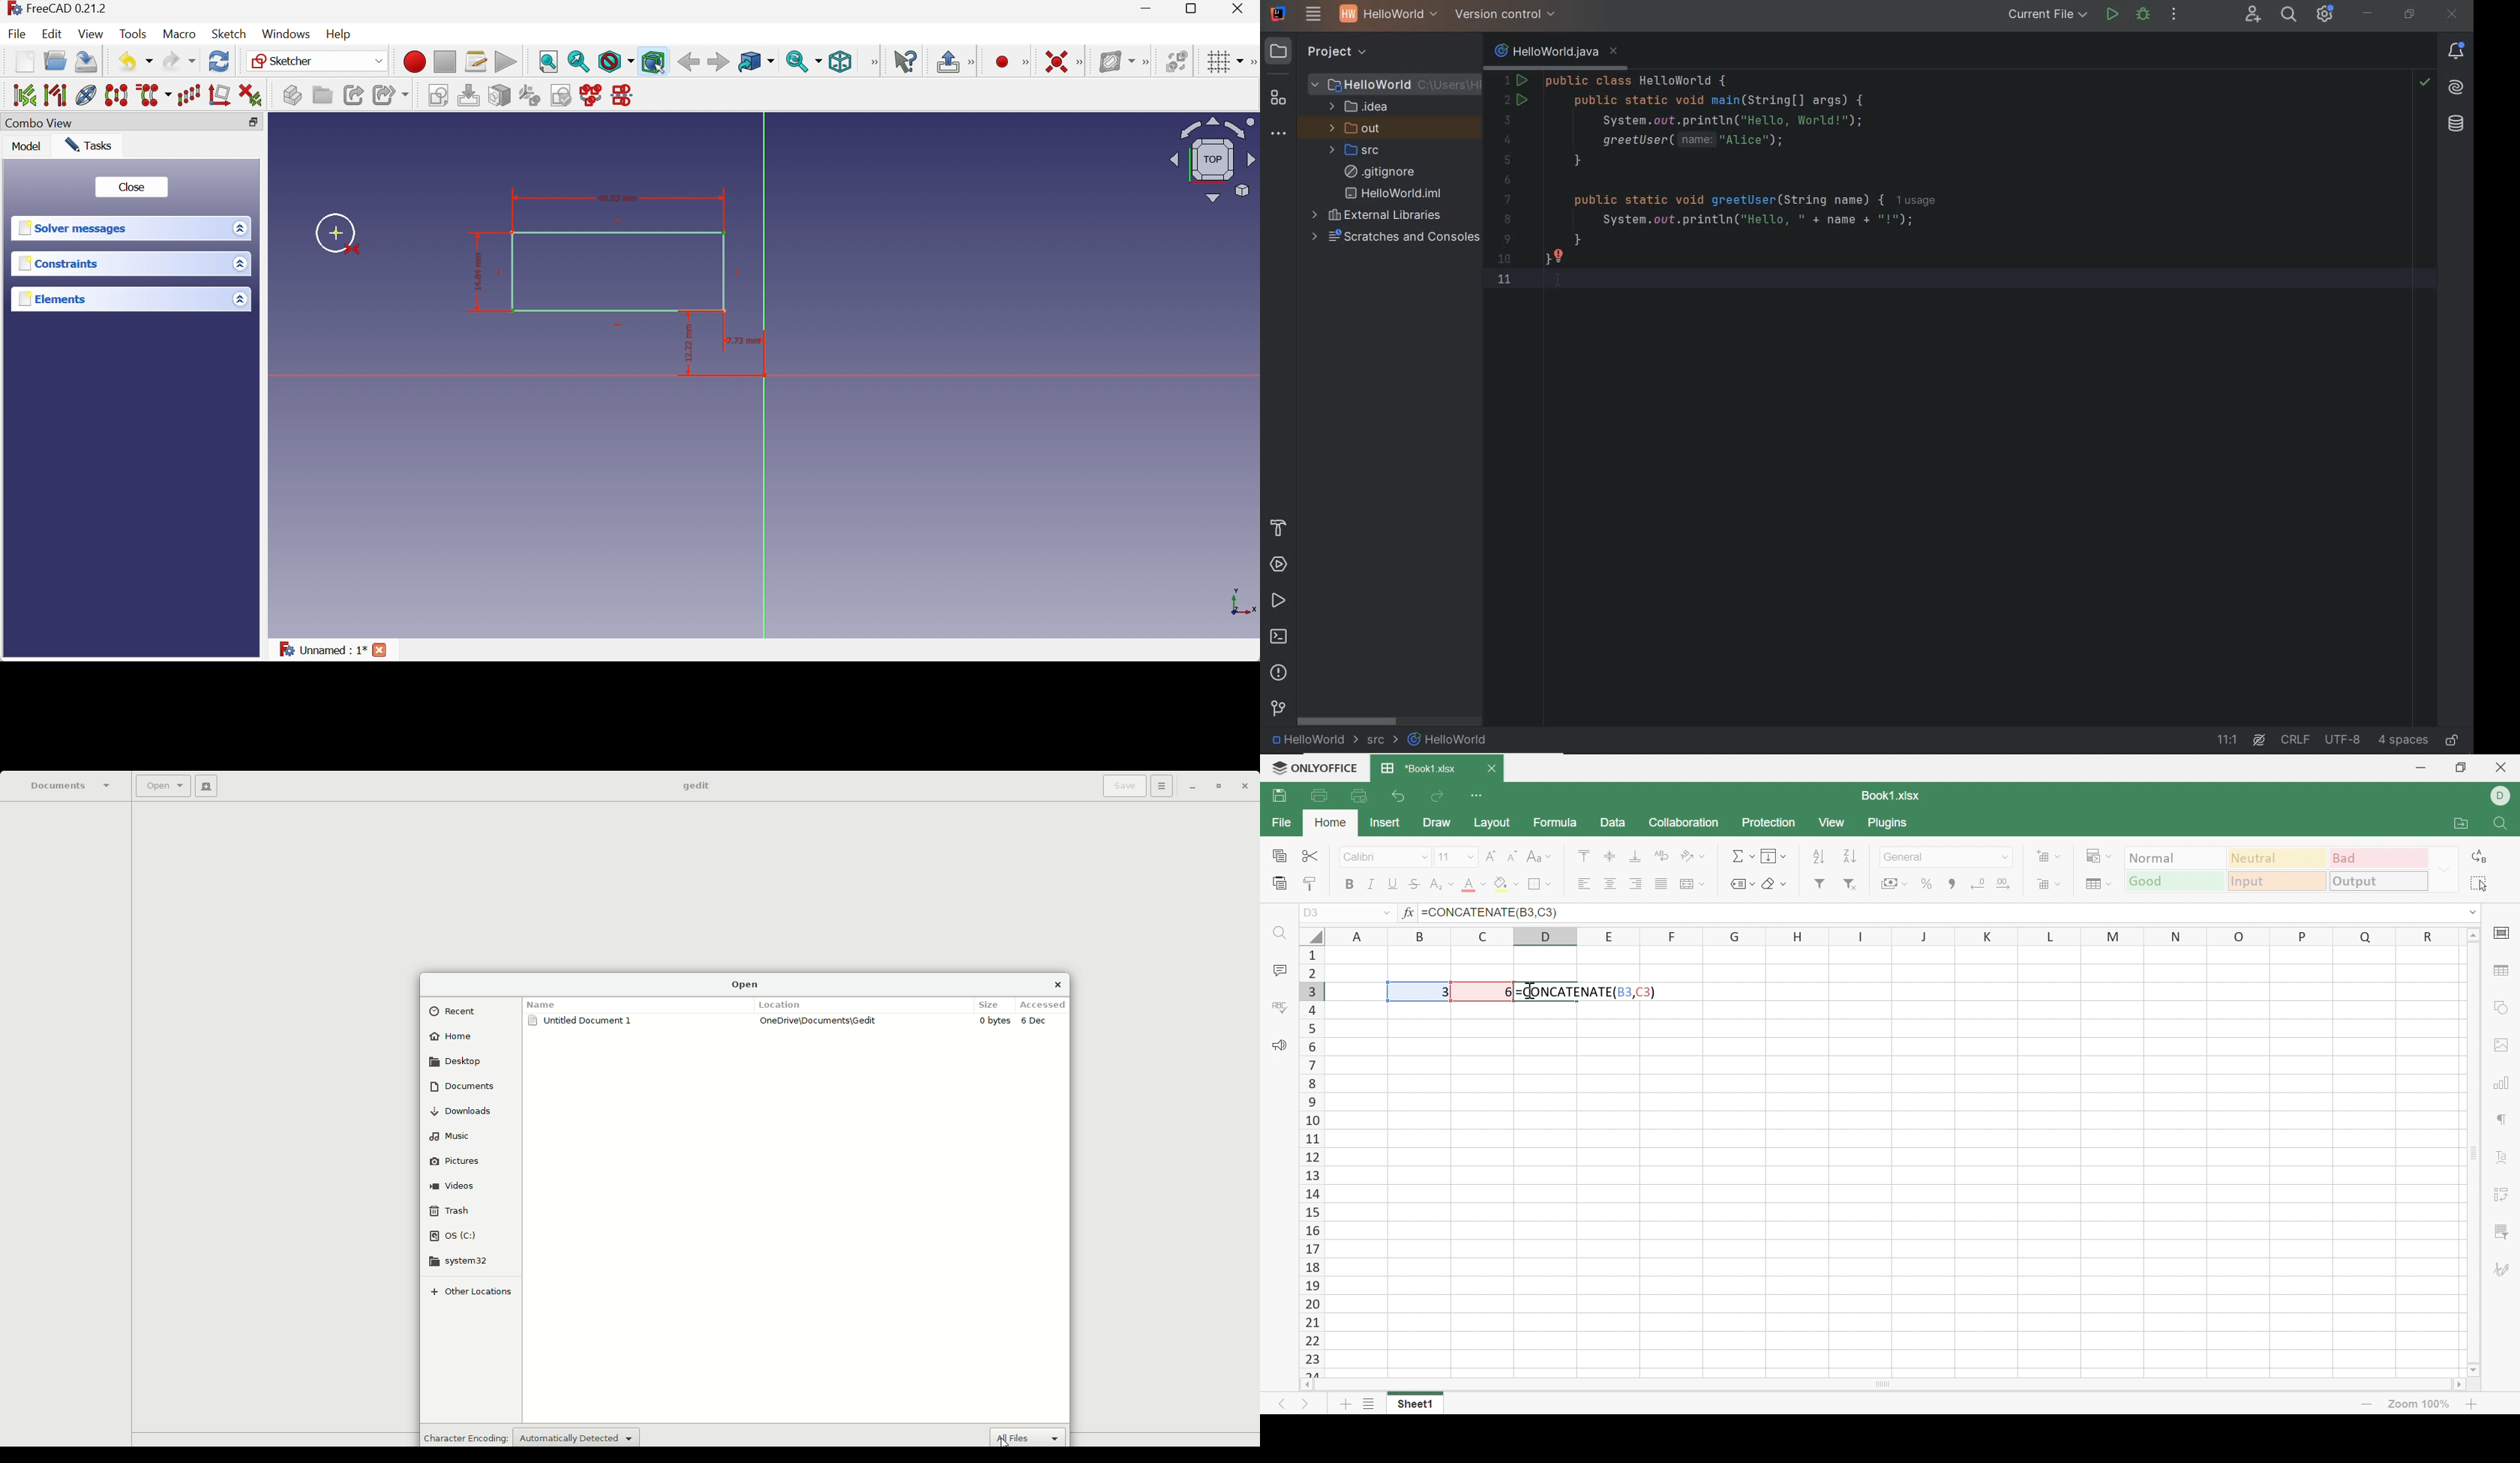 This screenshot has height=1484, width=2520. Describe the element at coordinates (1475, 794) in the screenshot. I see `Customize Quick Access Toolbar` at that location.